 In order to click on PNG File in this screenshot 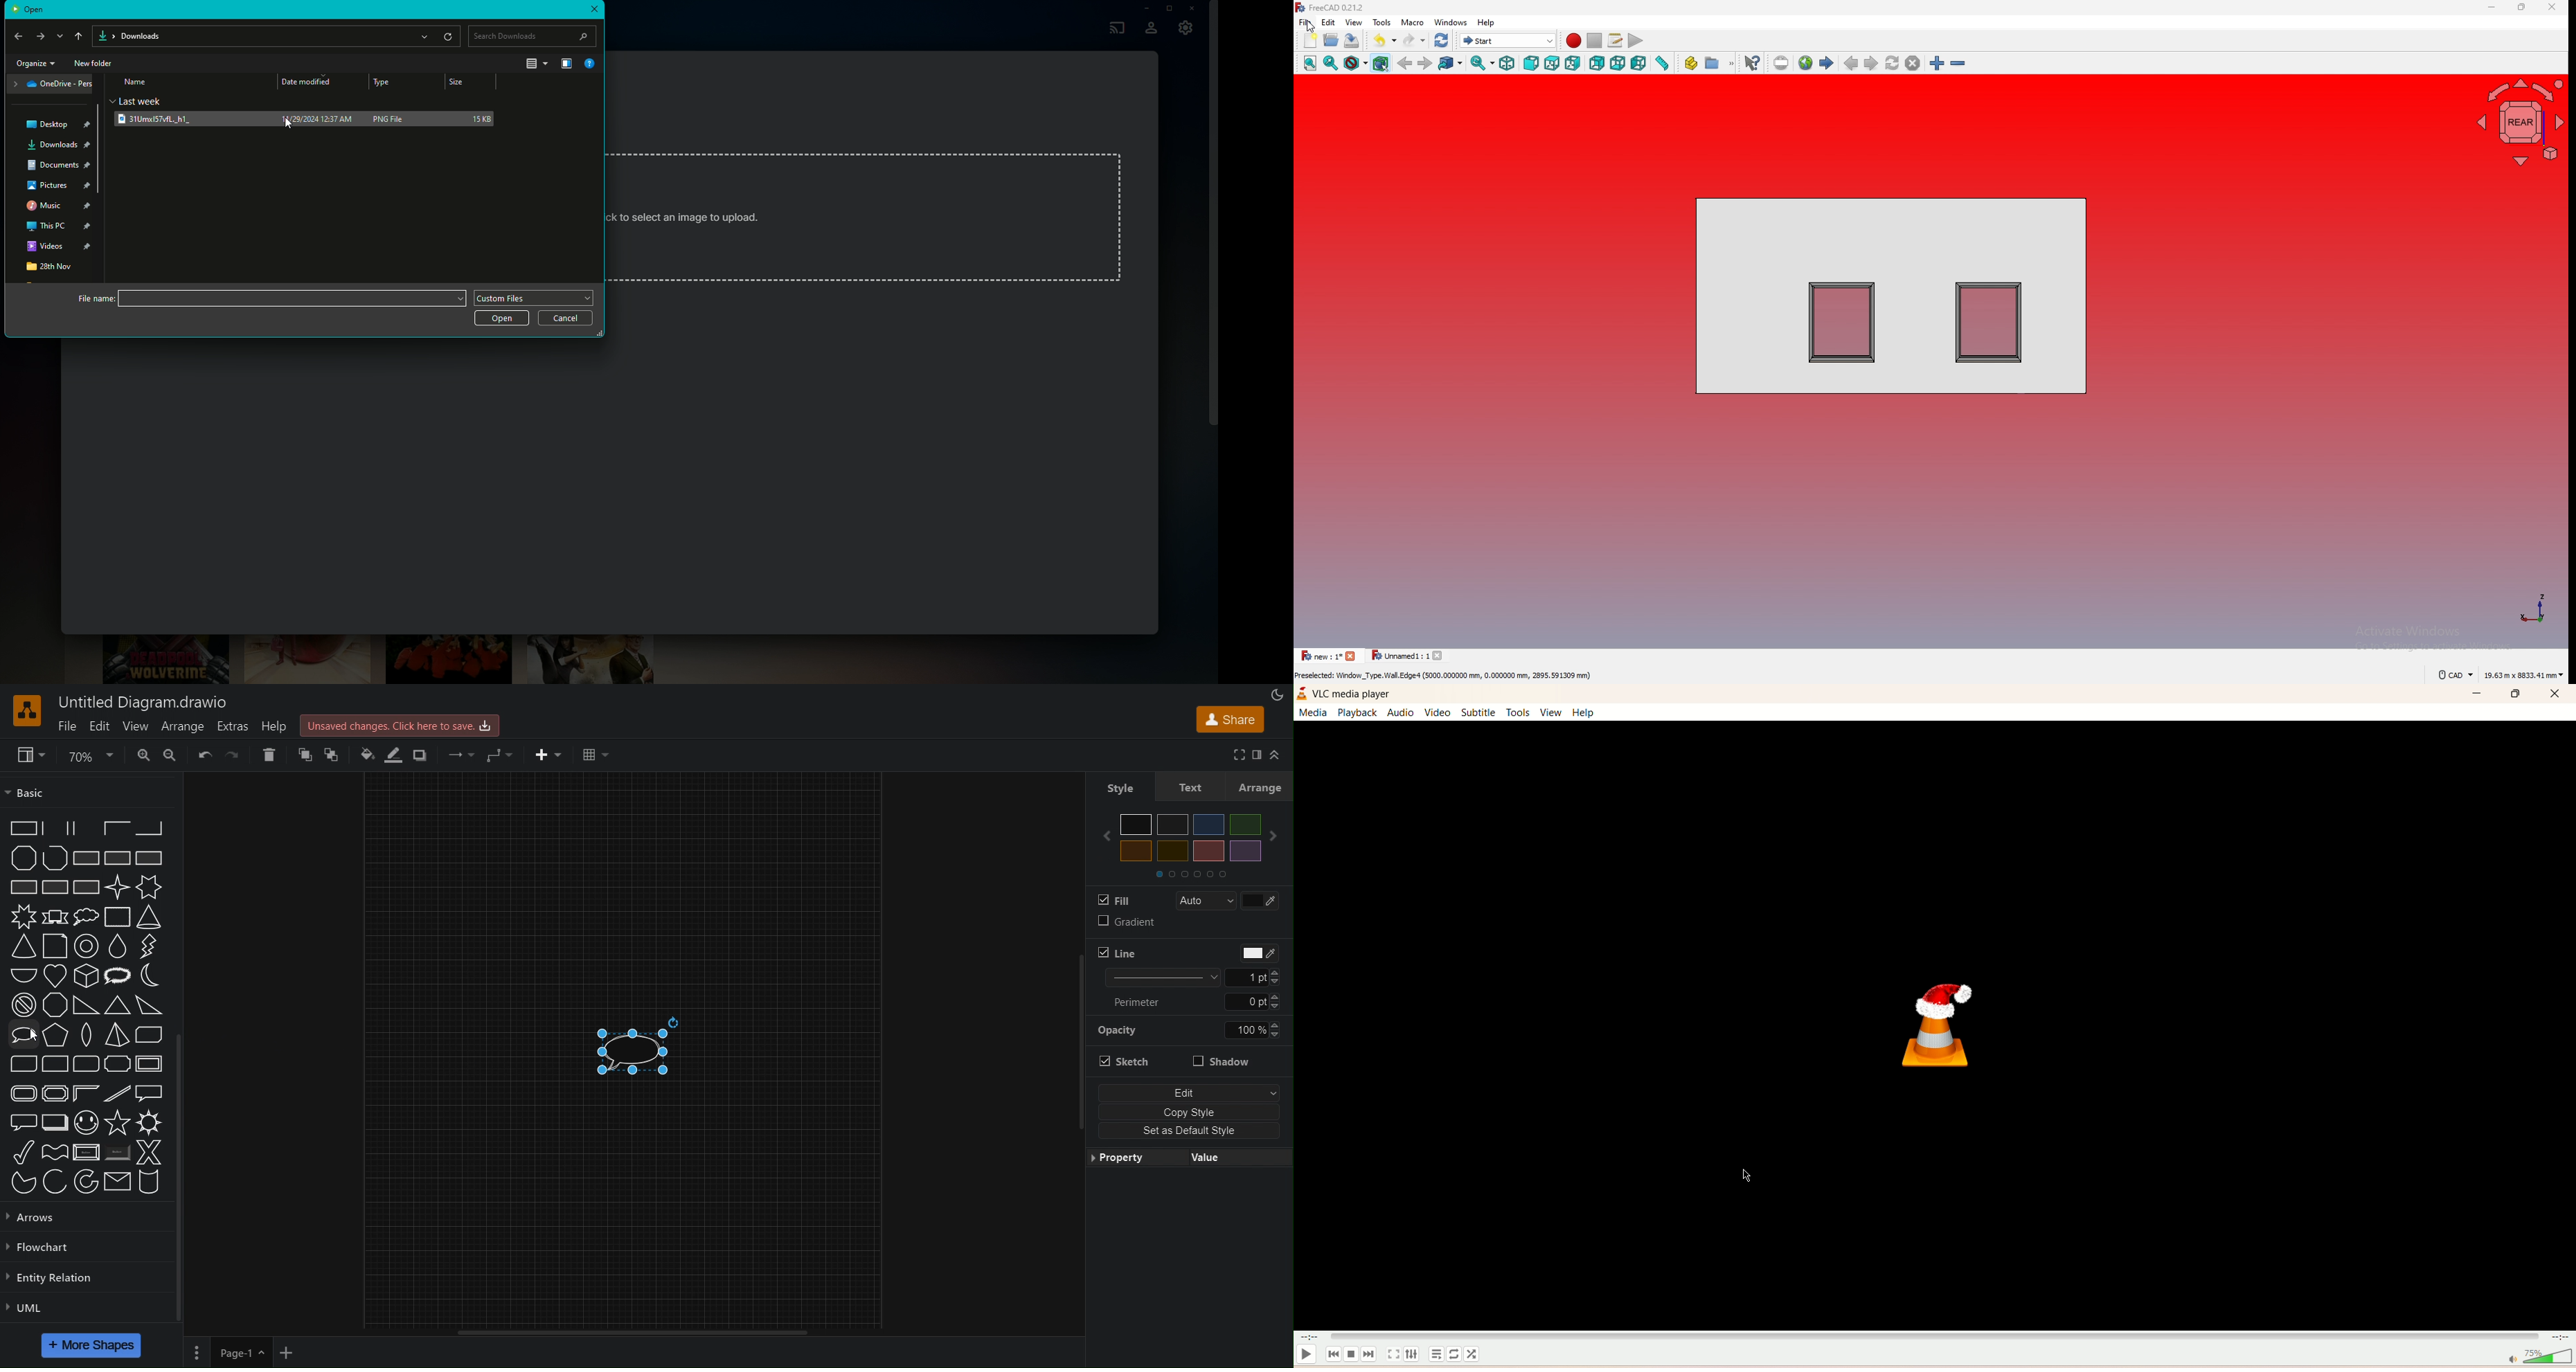, I will do `click(394, 118)`.